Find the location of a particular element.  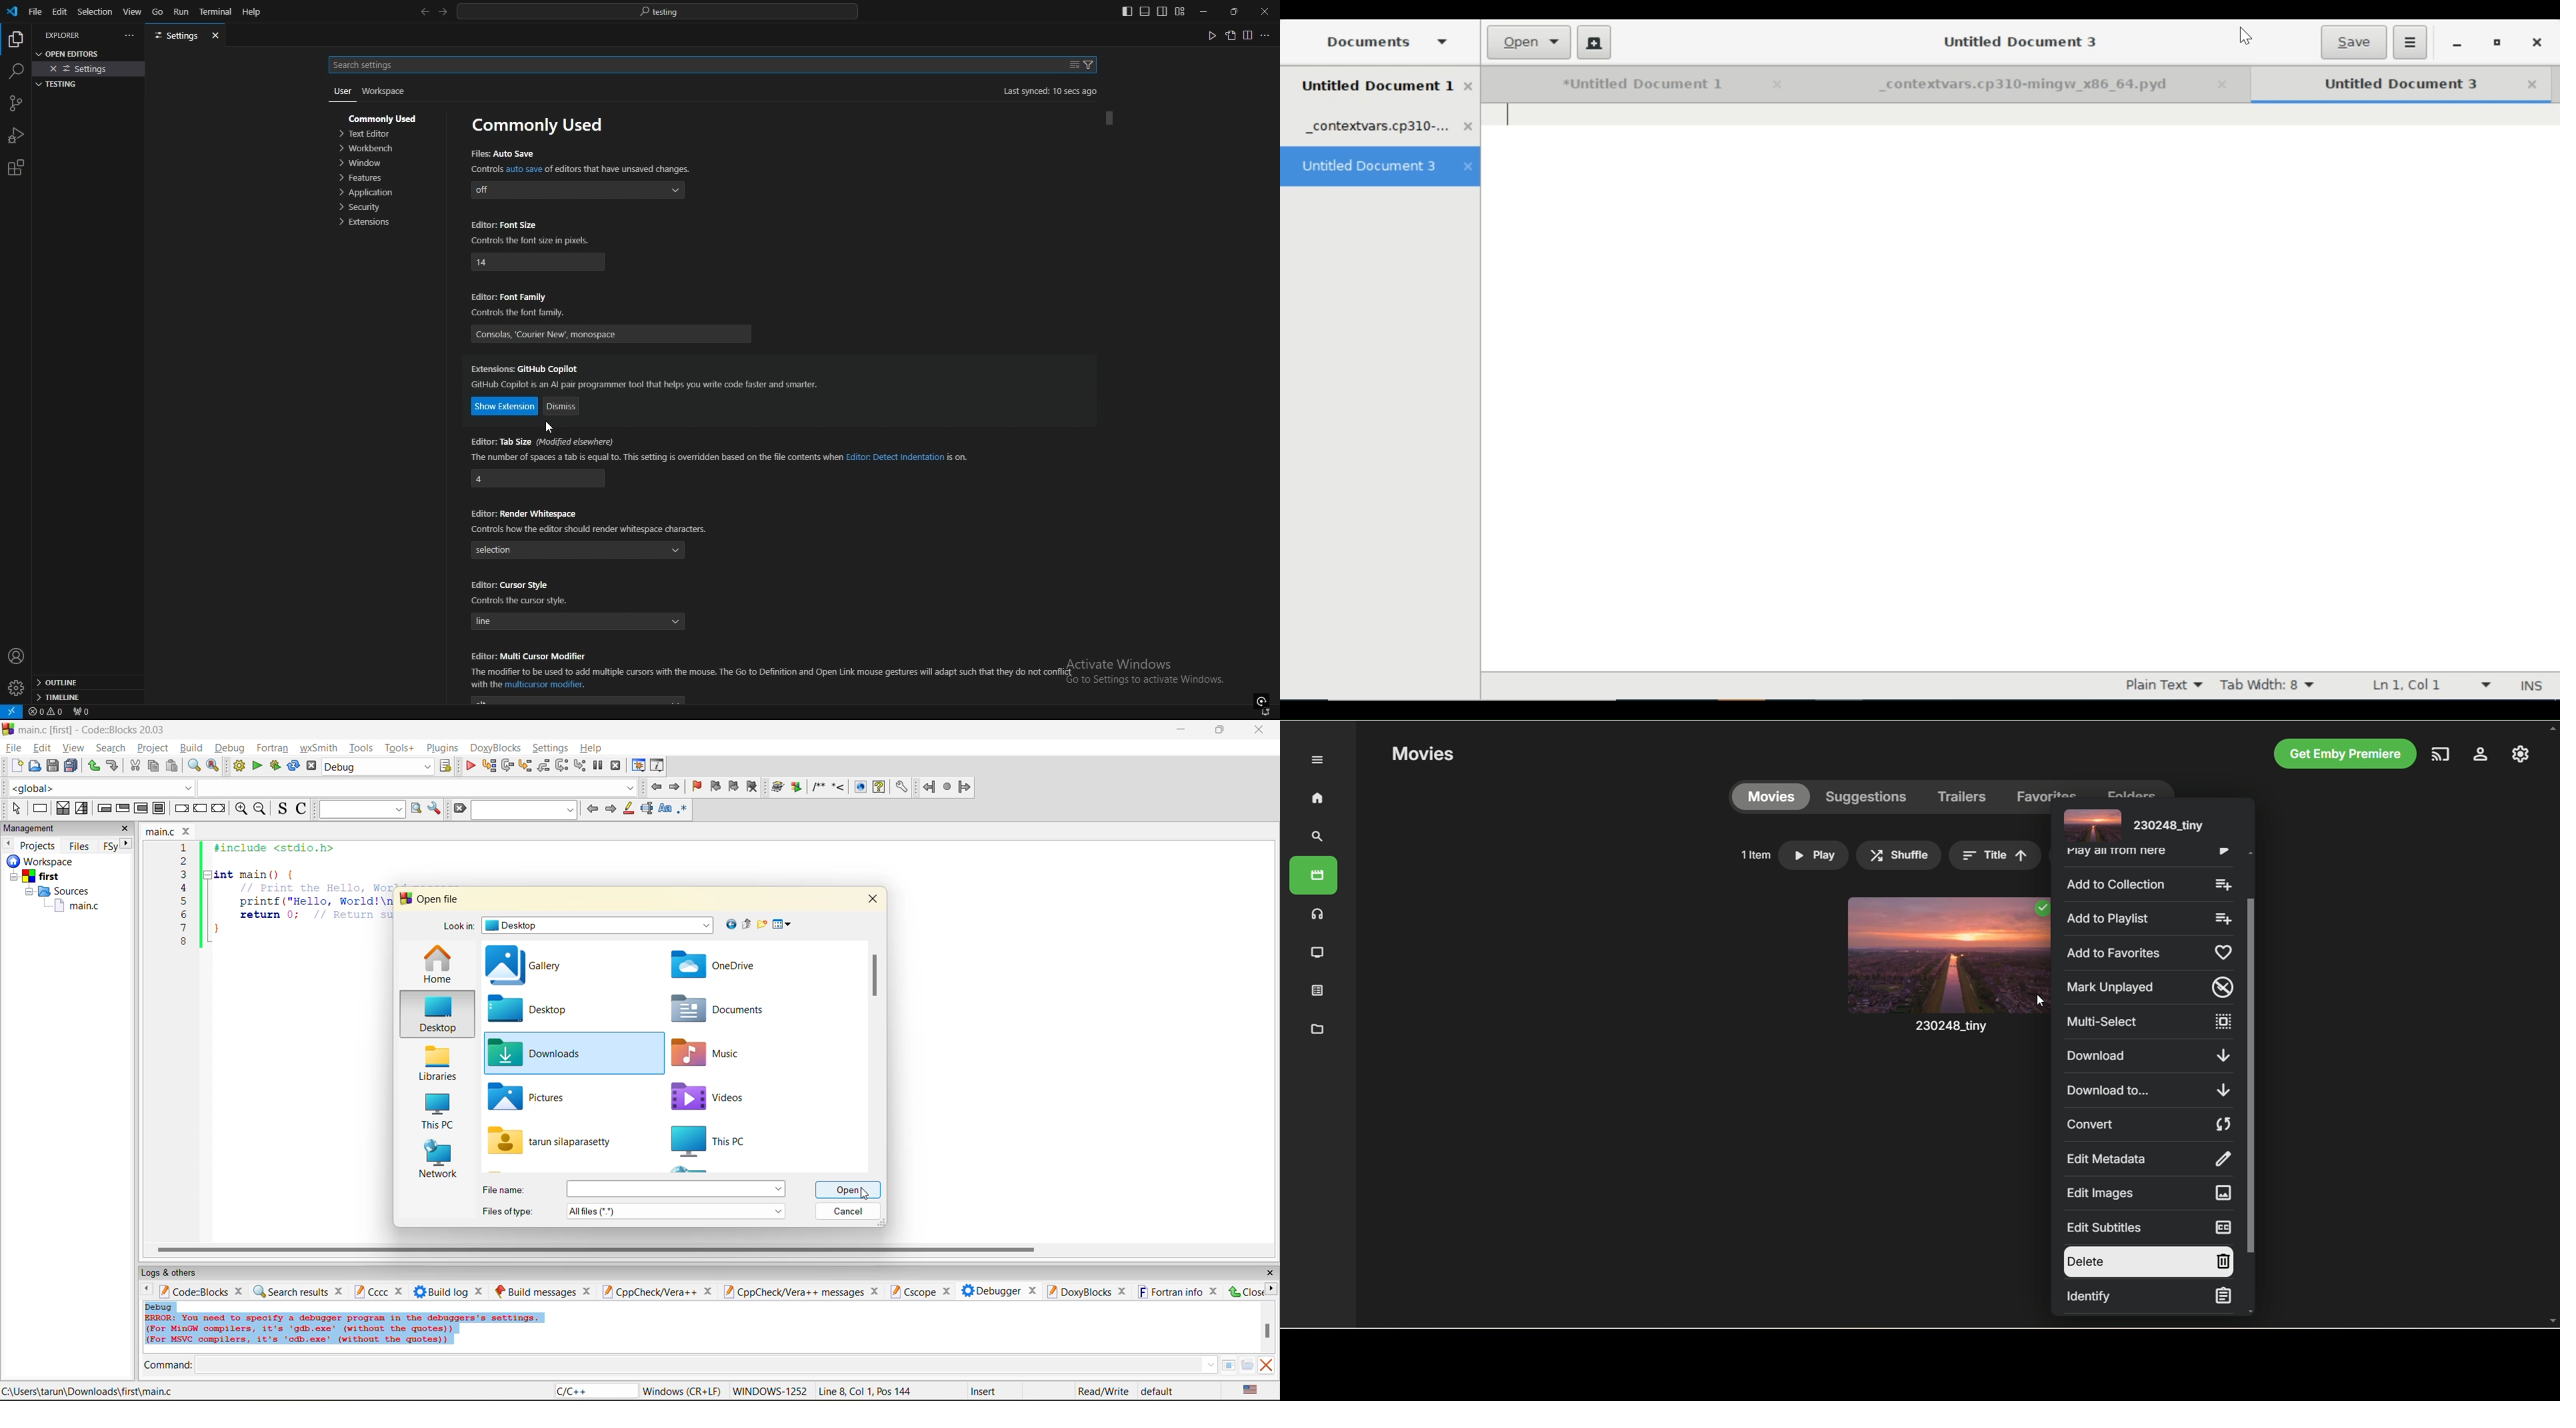

14 is located at coordinates (537, 262).